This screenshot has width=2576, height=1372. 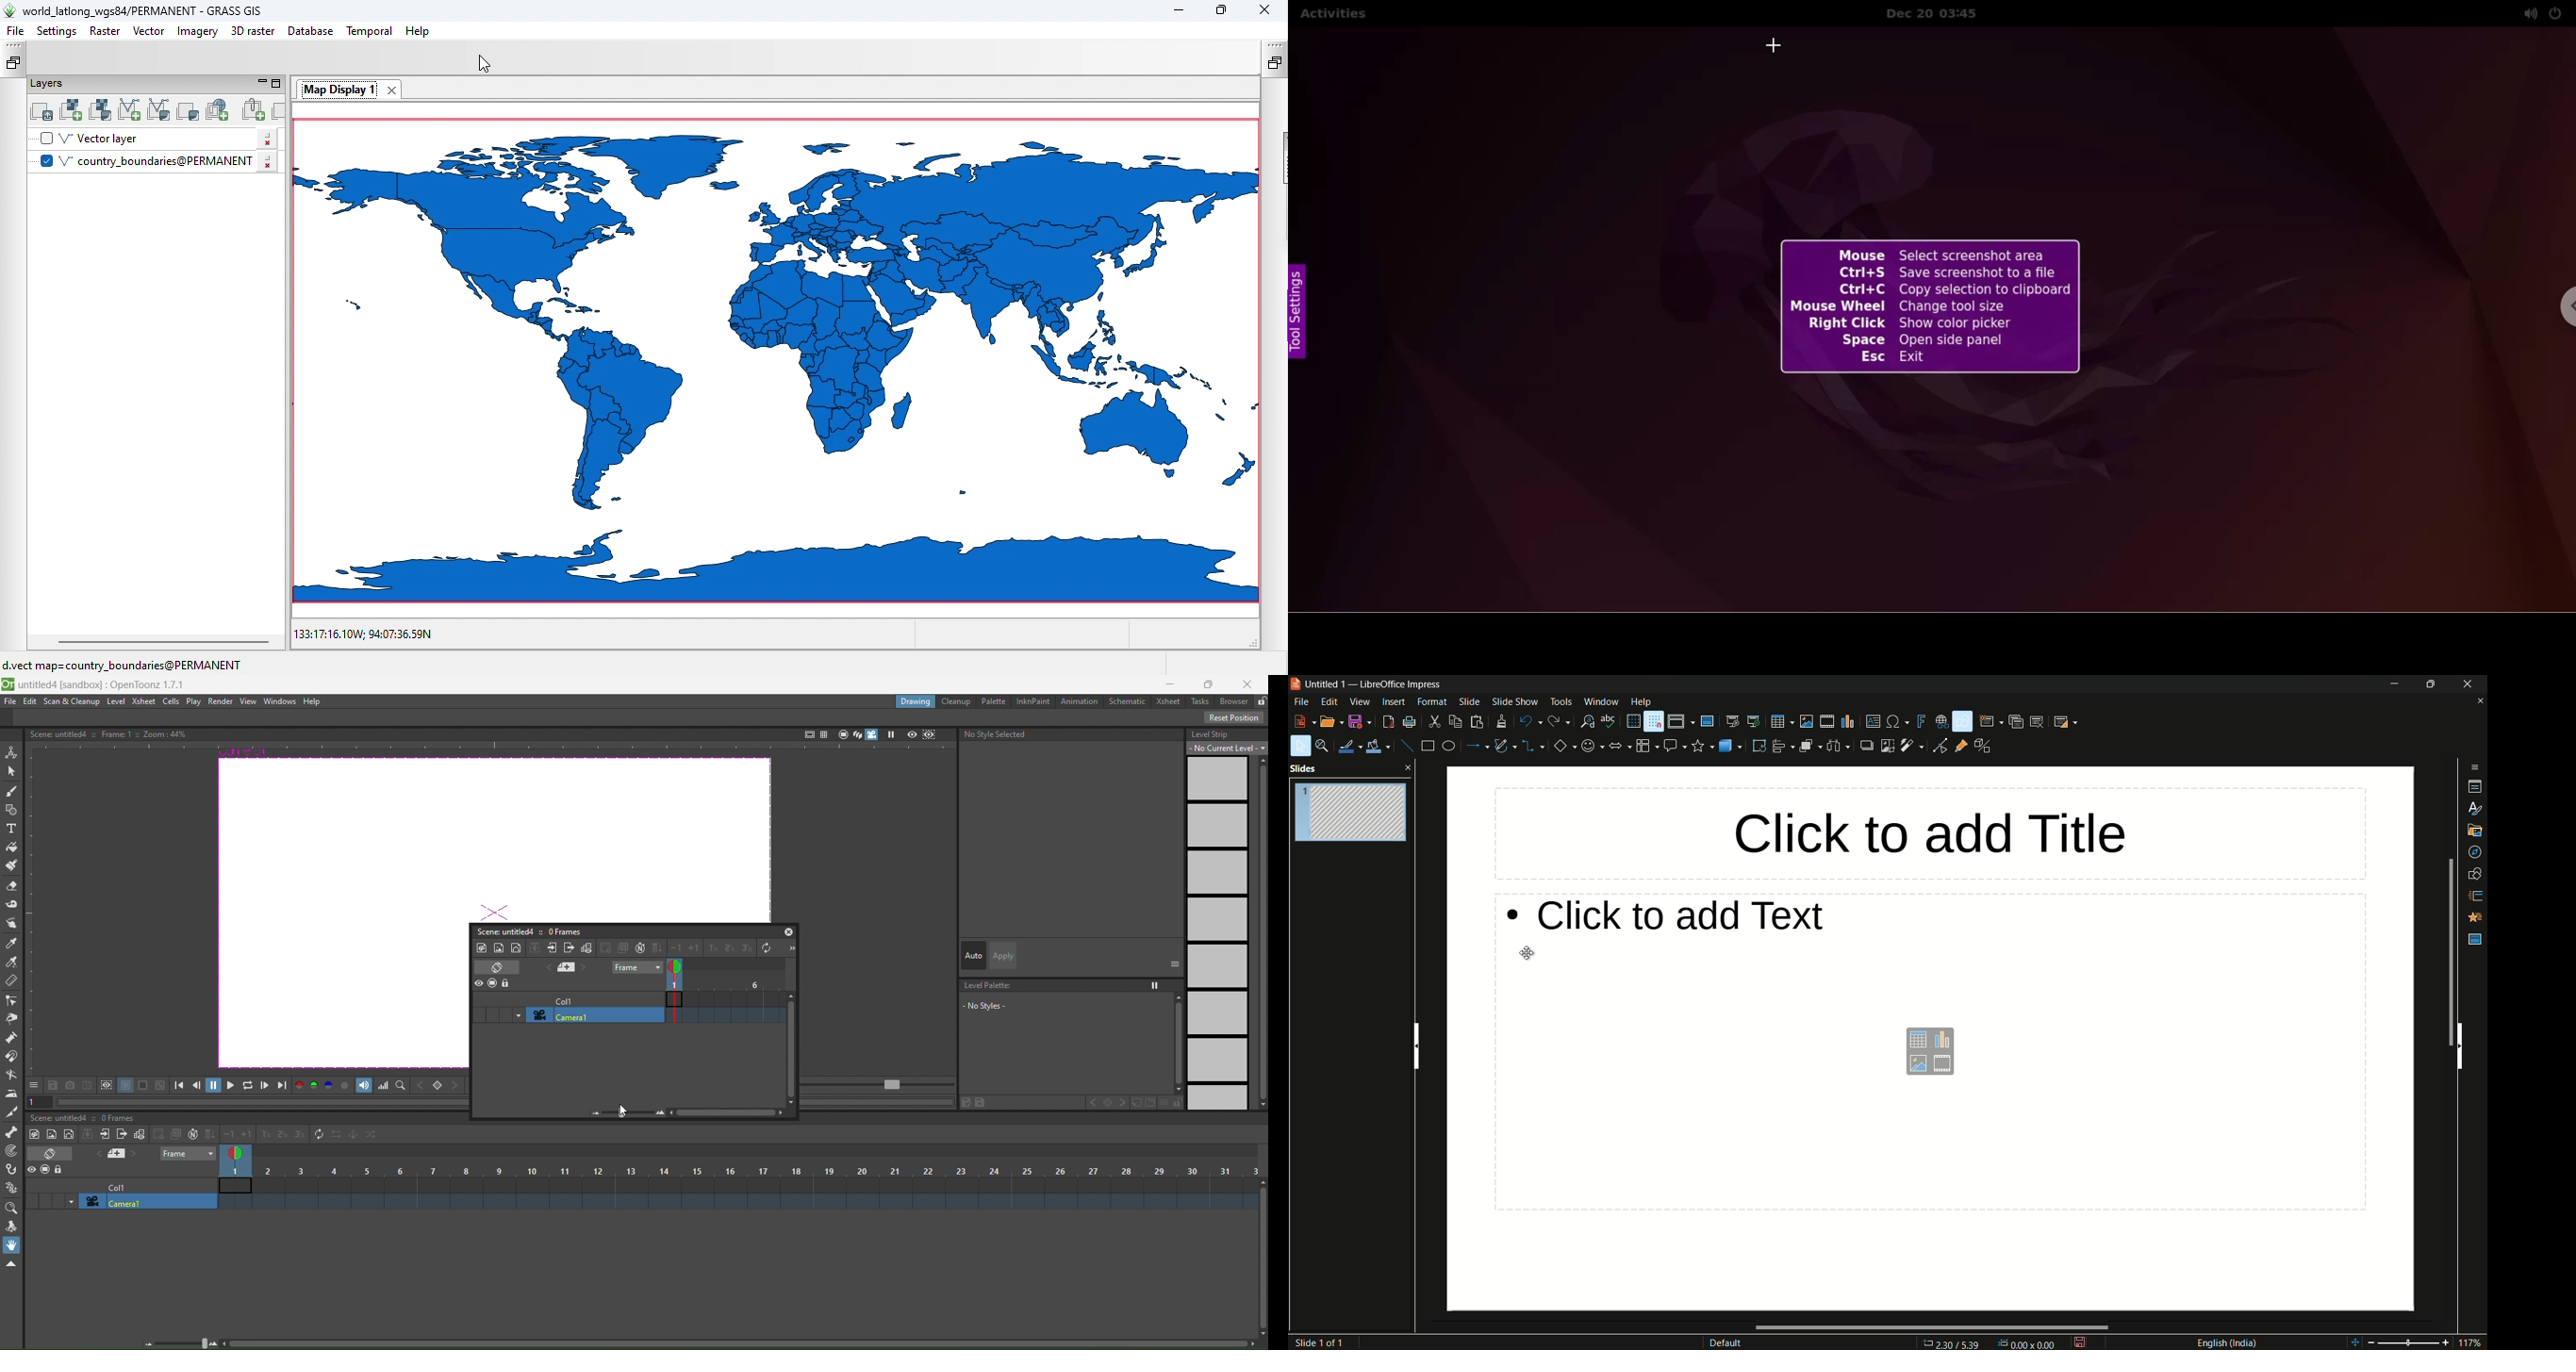 I want to click on col1, so click(x=563, y=999).